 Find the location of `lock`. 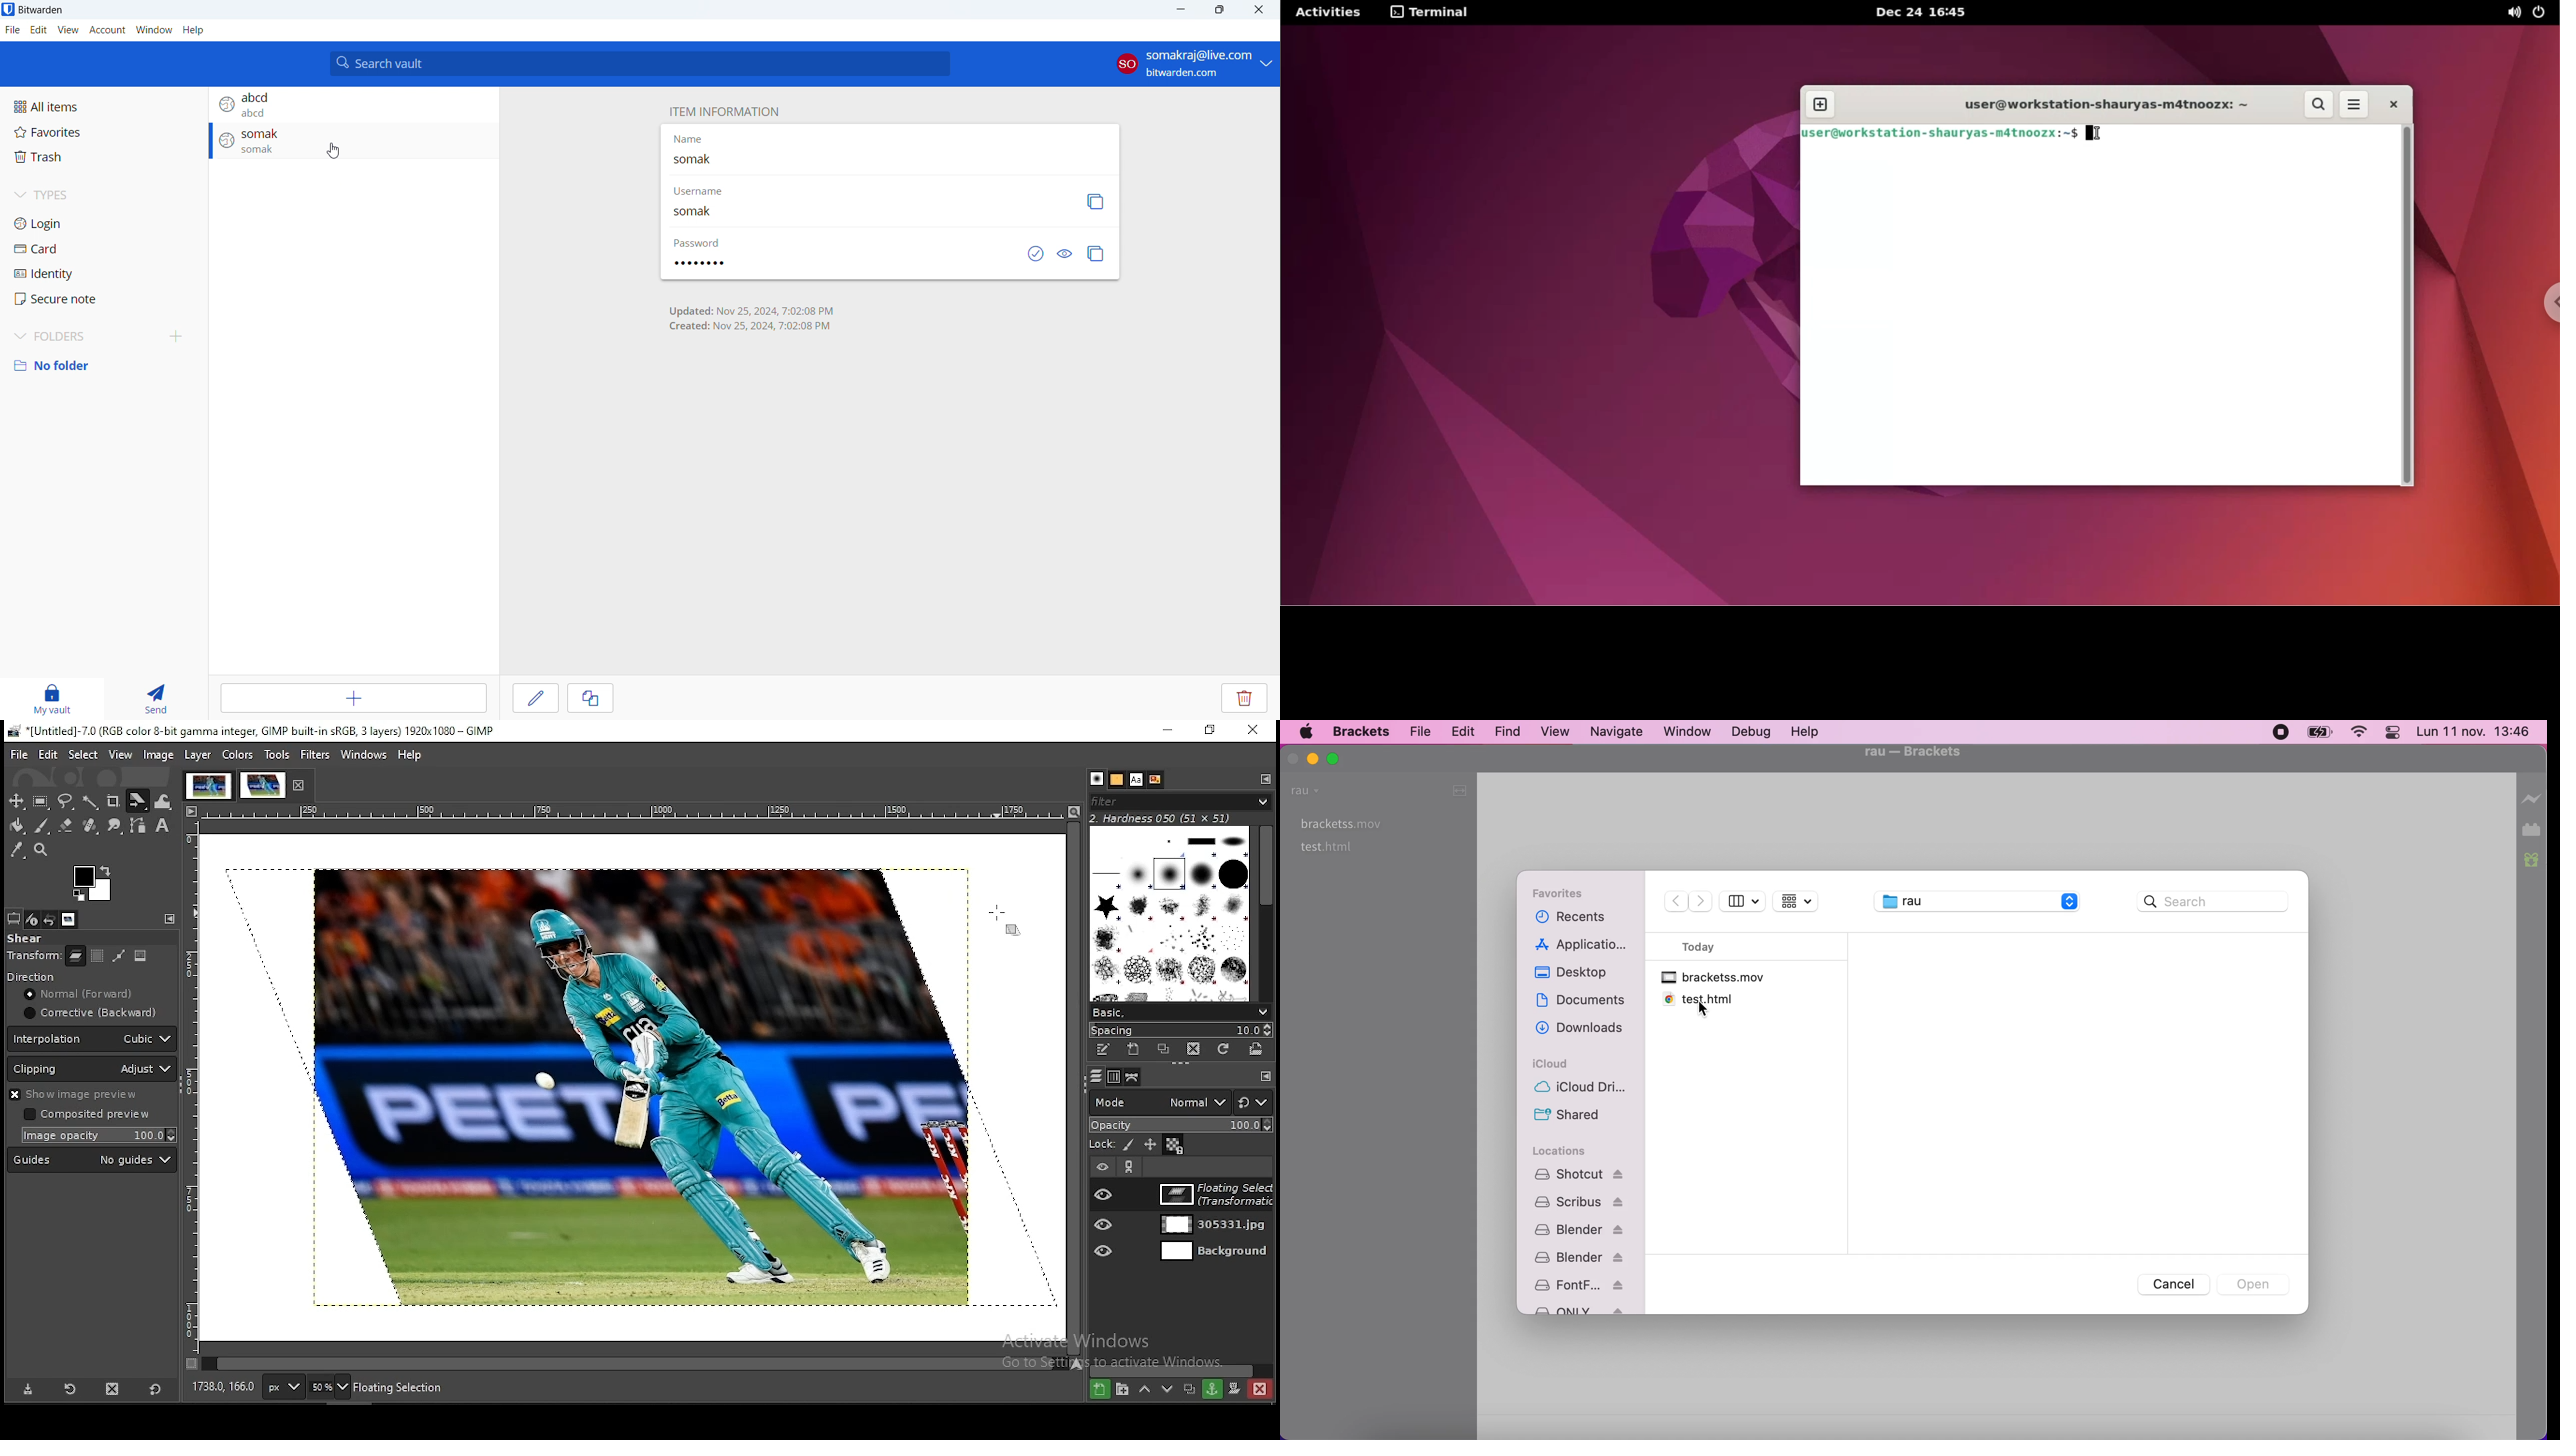

lock is located at coordinates (1096, 1146).